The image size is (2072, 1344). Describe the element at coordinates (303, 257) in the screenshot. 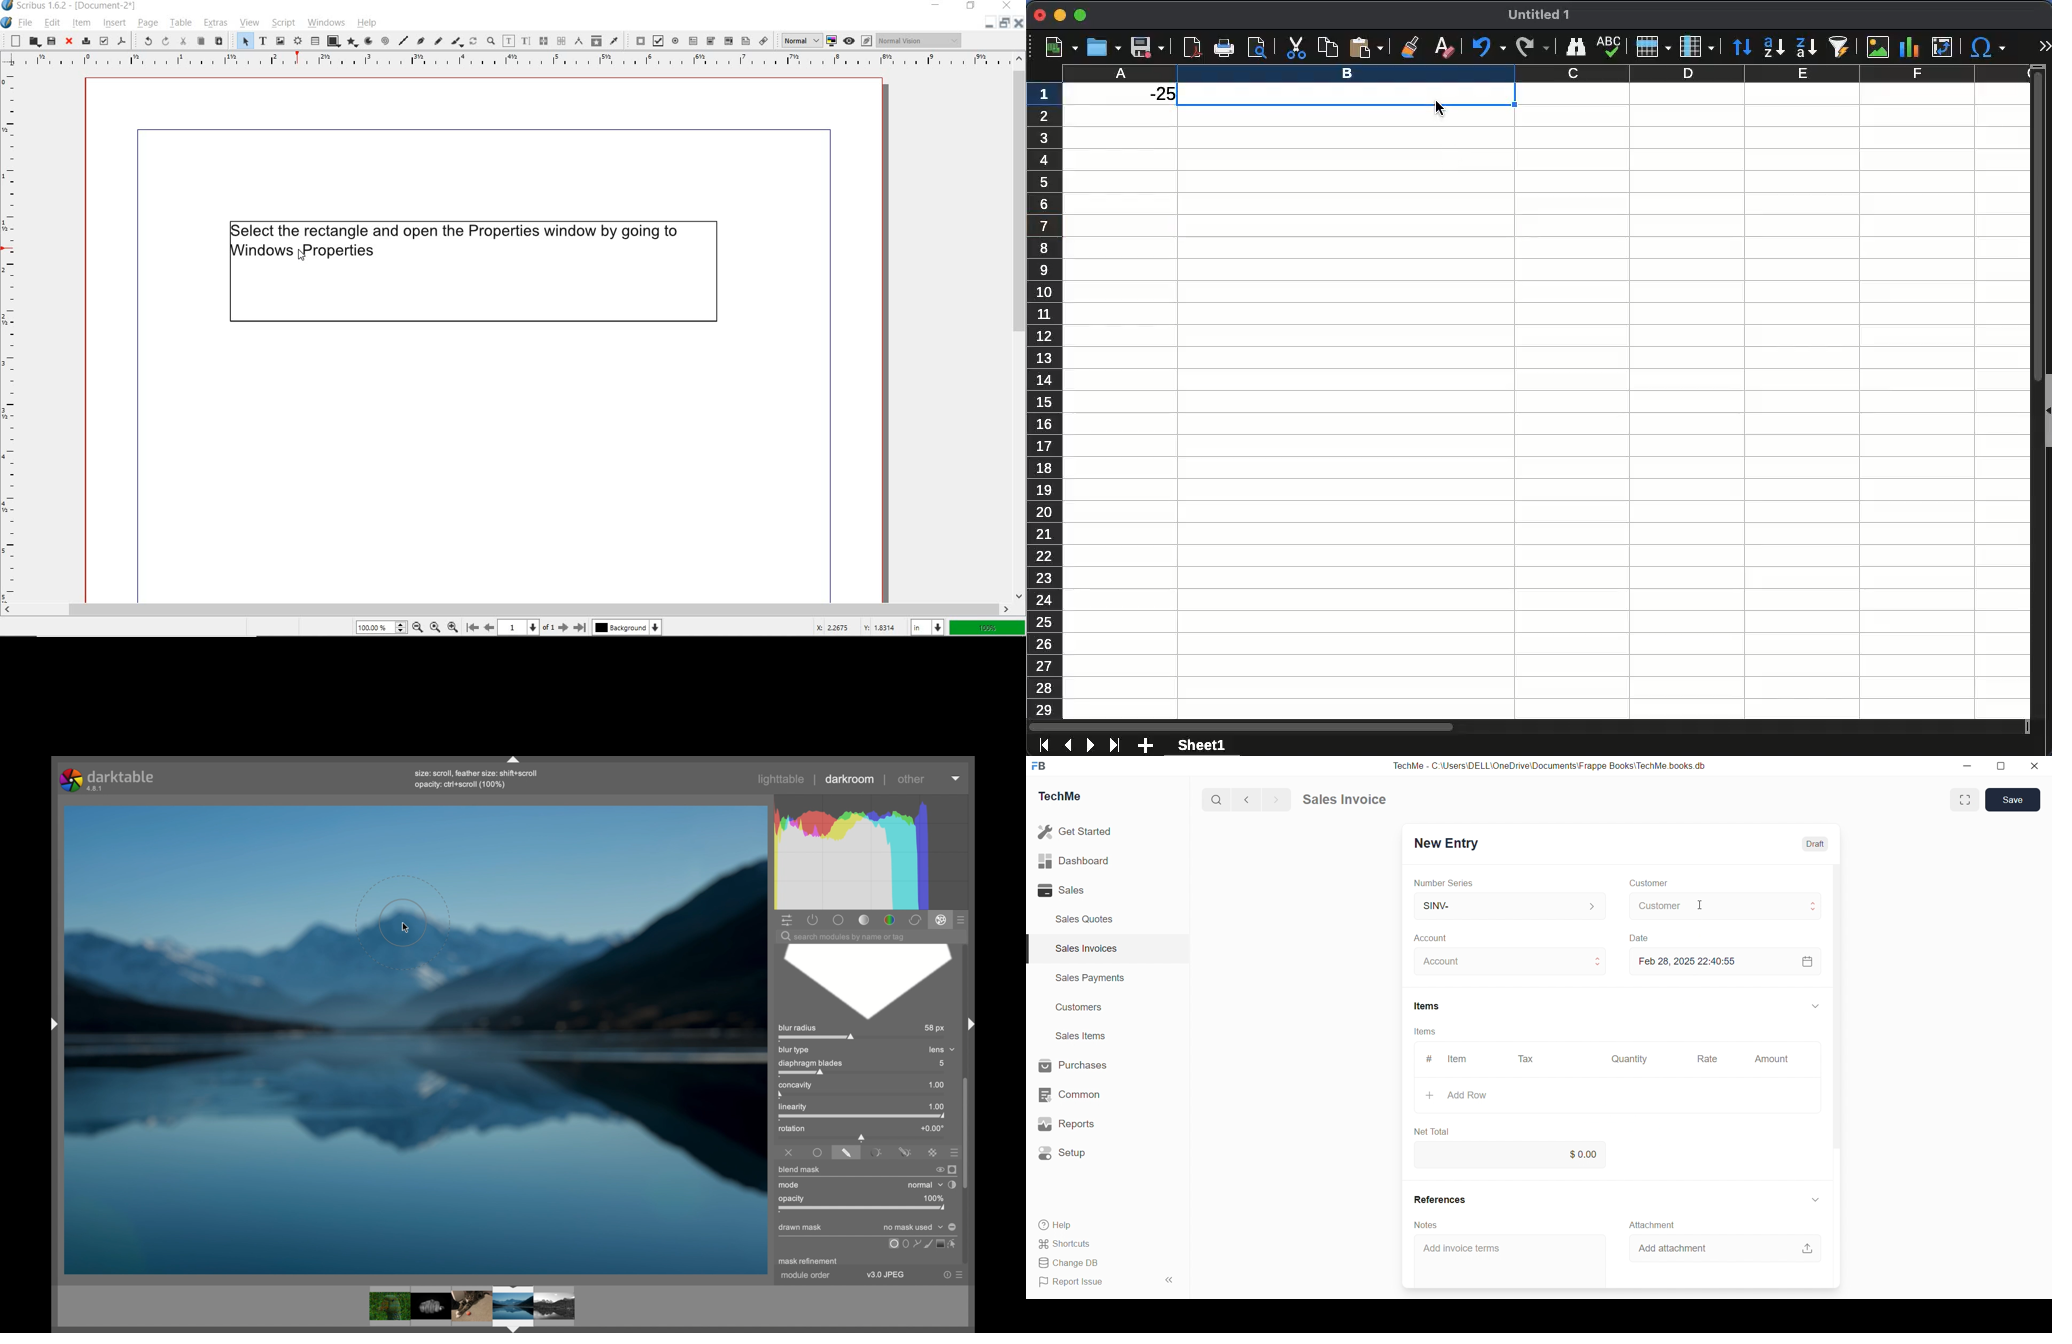

I see `cursor` at that location.